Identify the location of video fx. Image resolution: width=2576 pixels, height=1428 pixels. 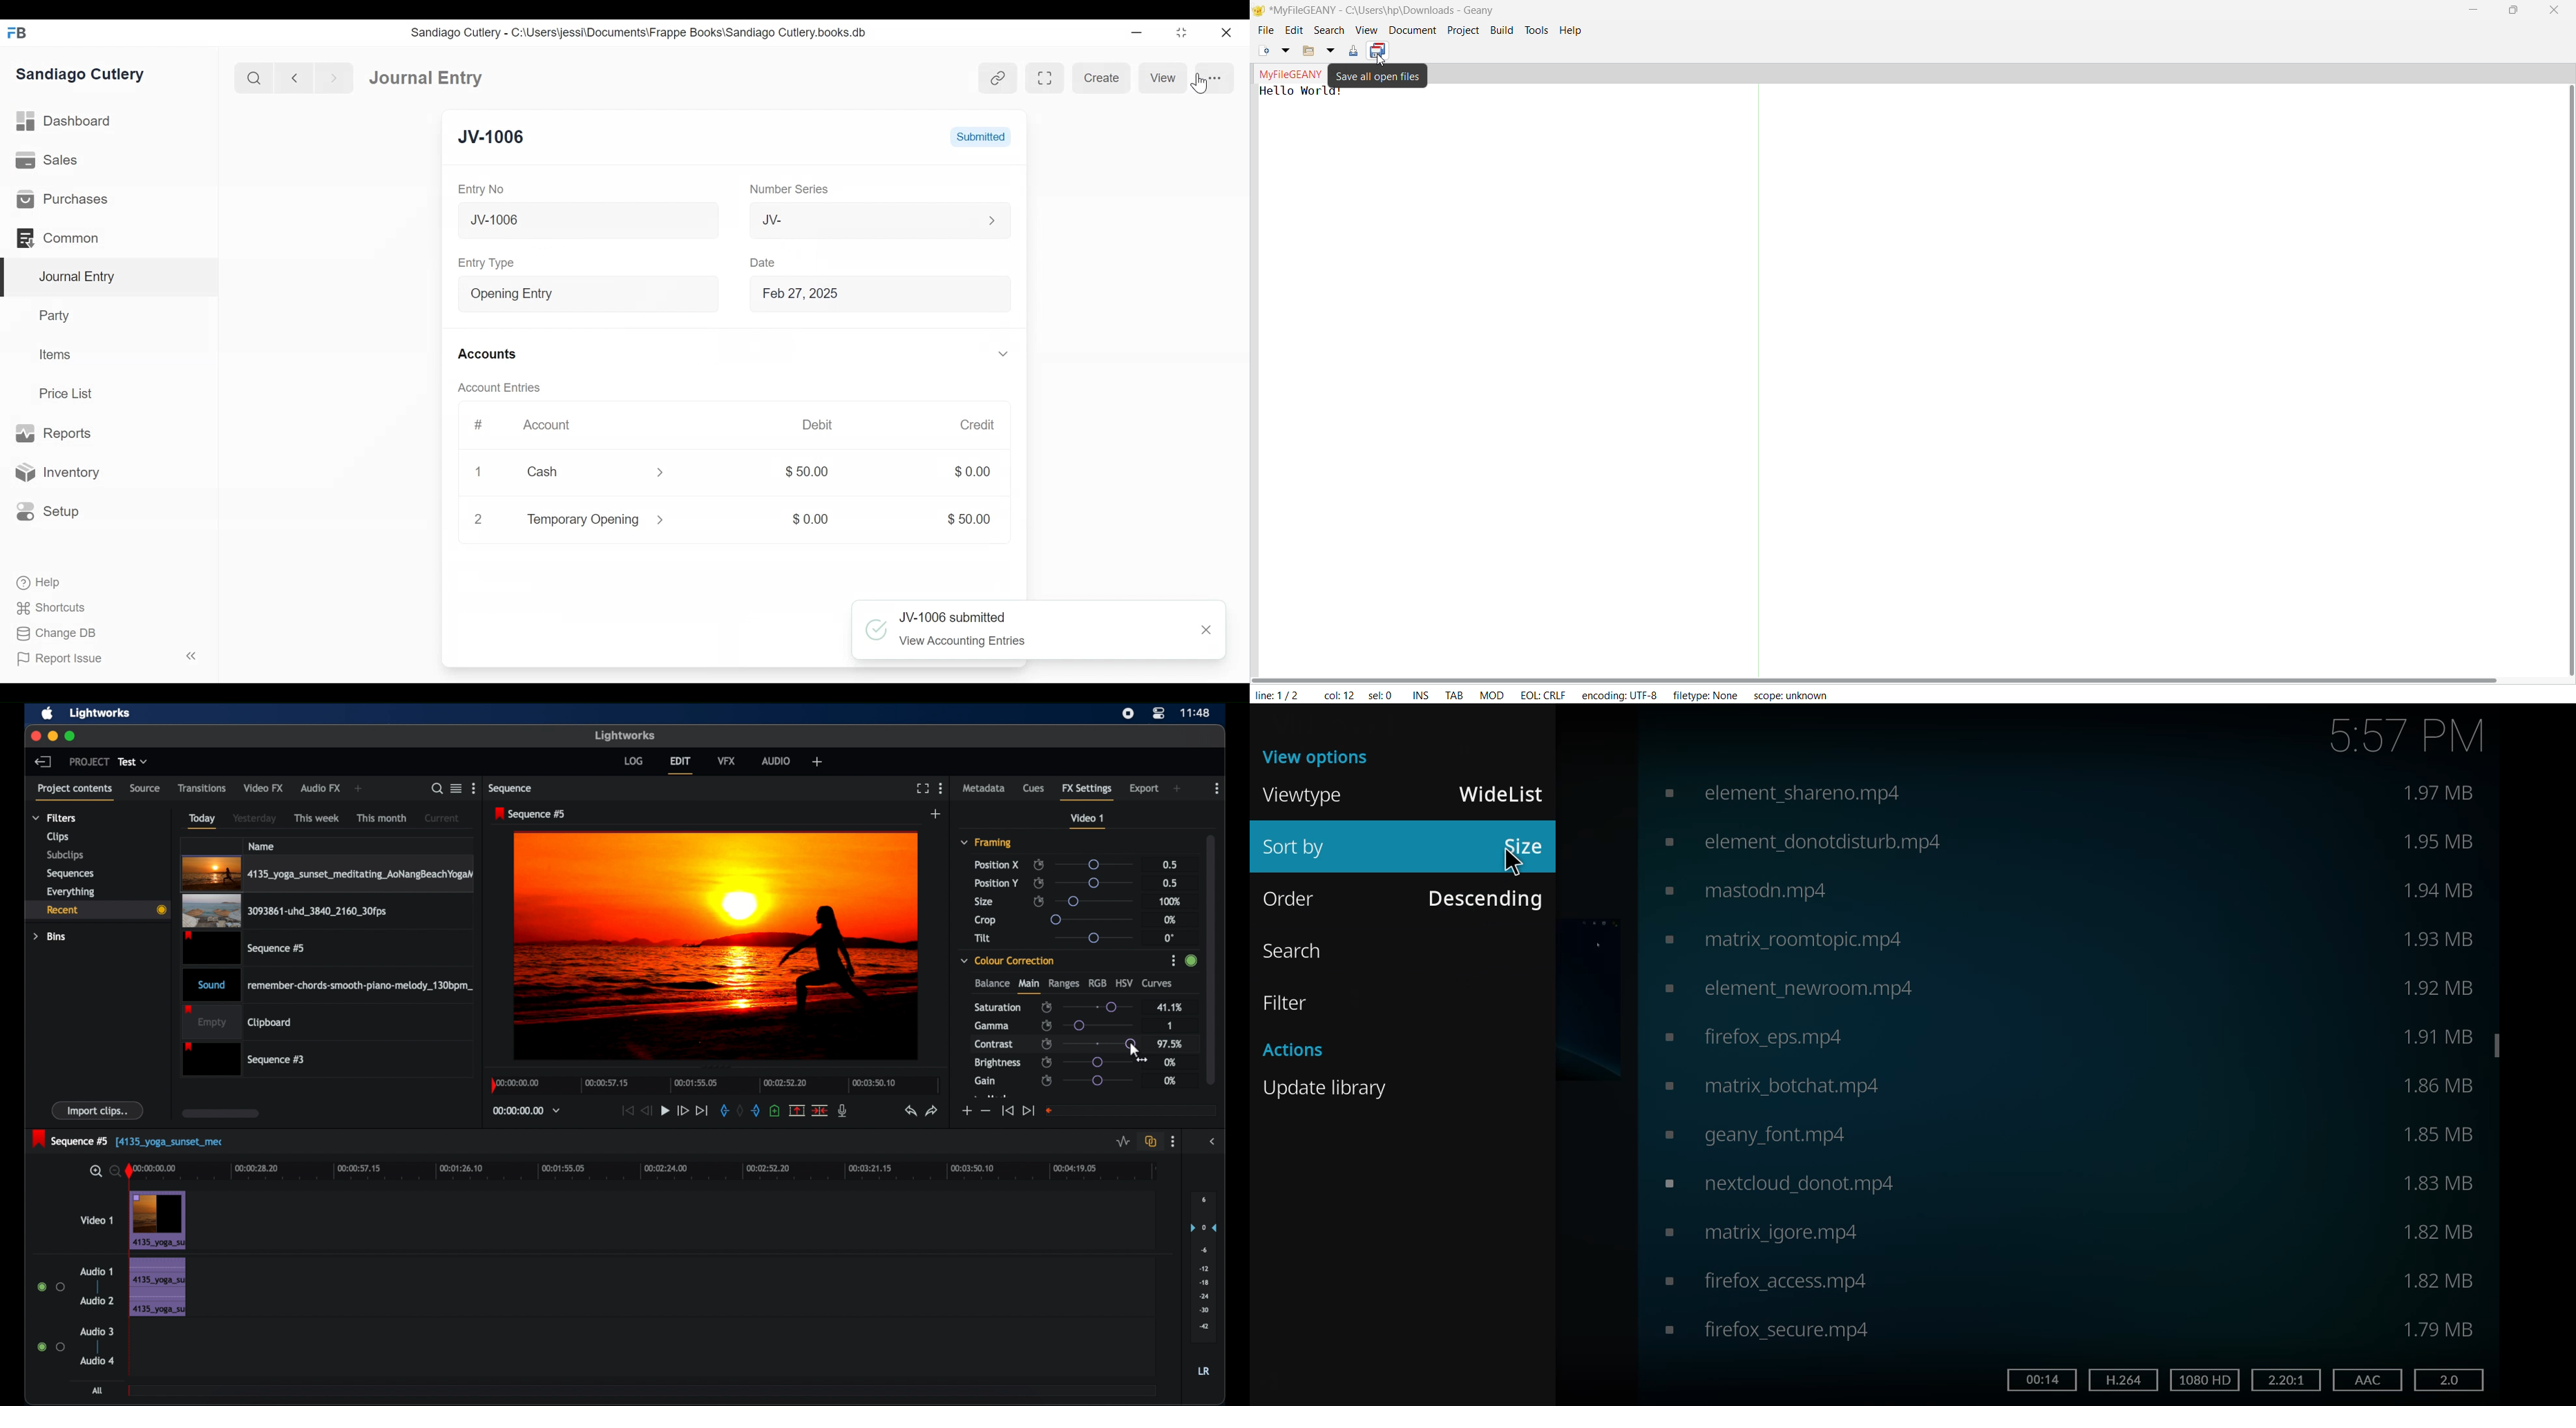
(264, 788).